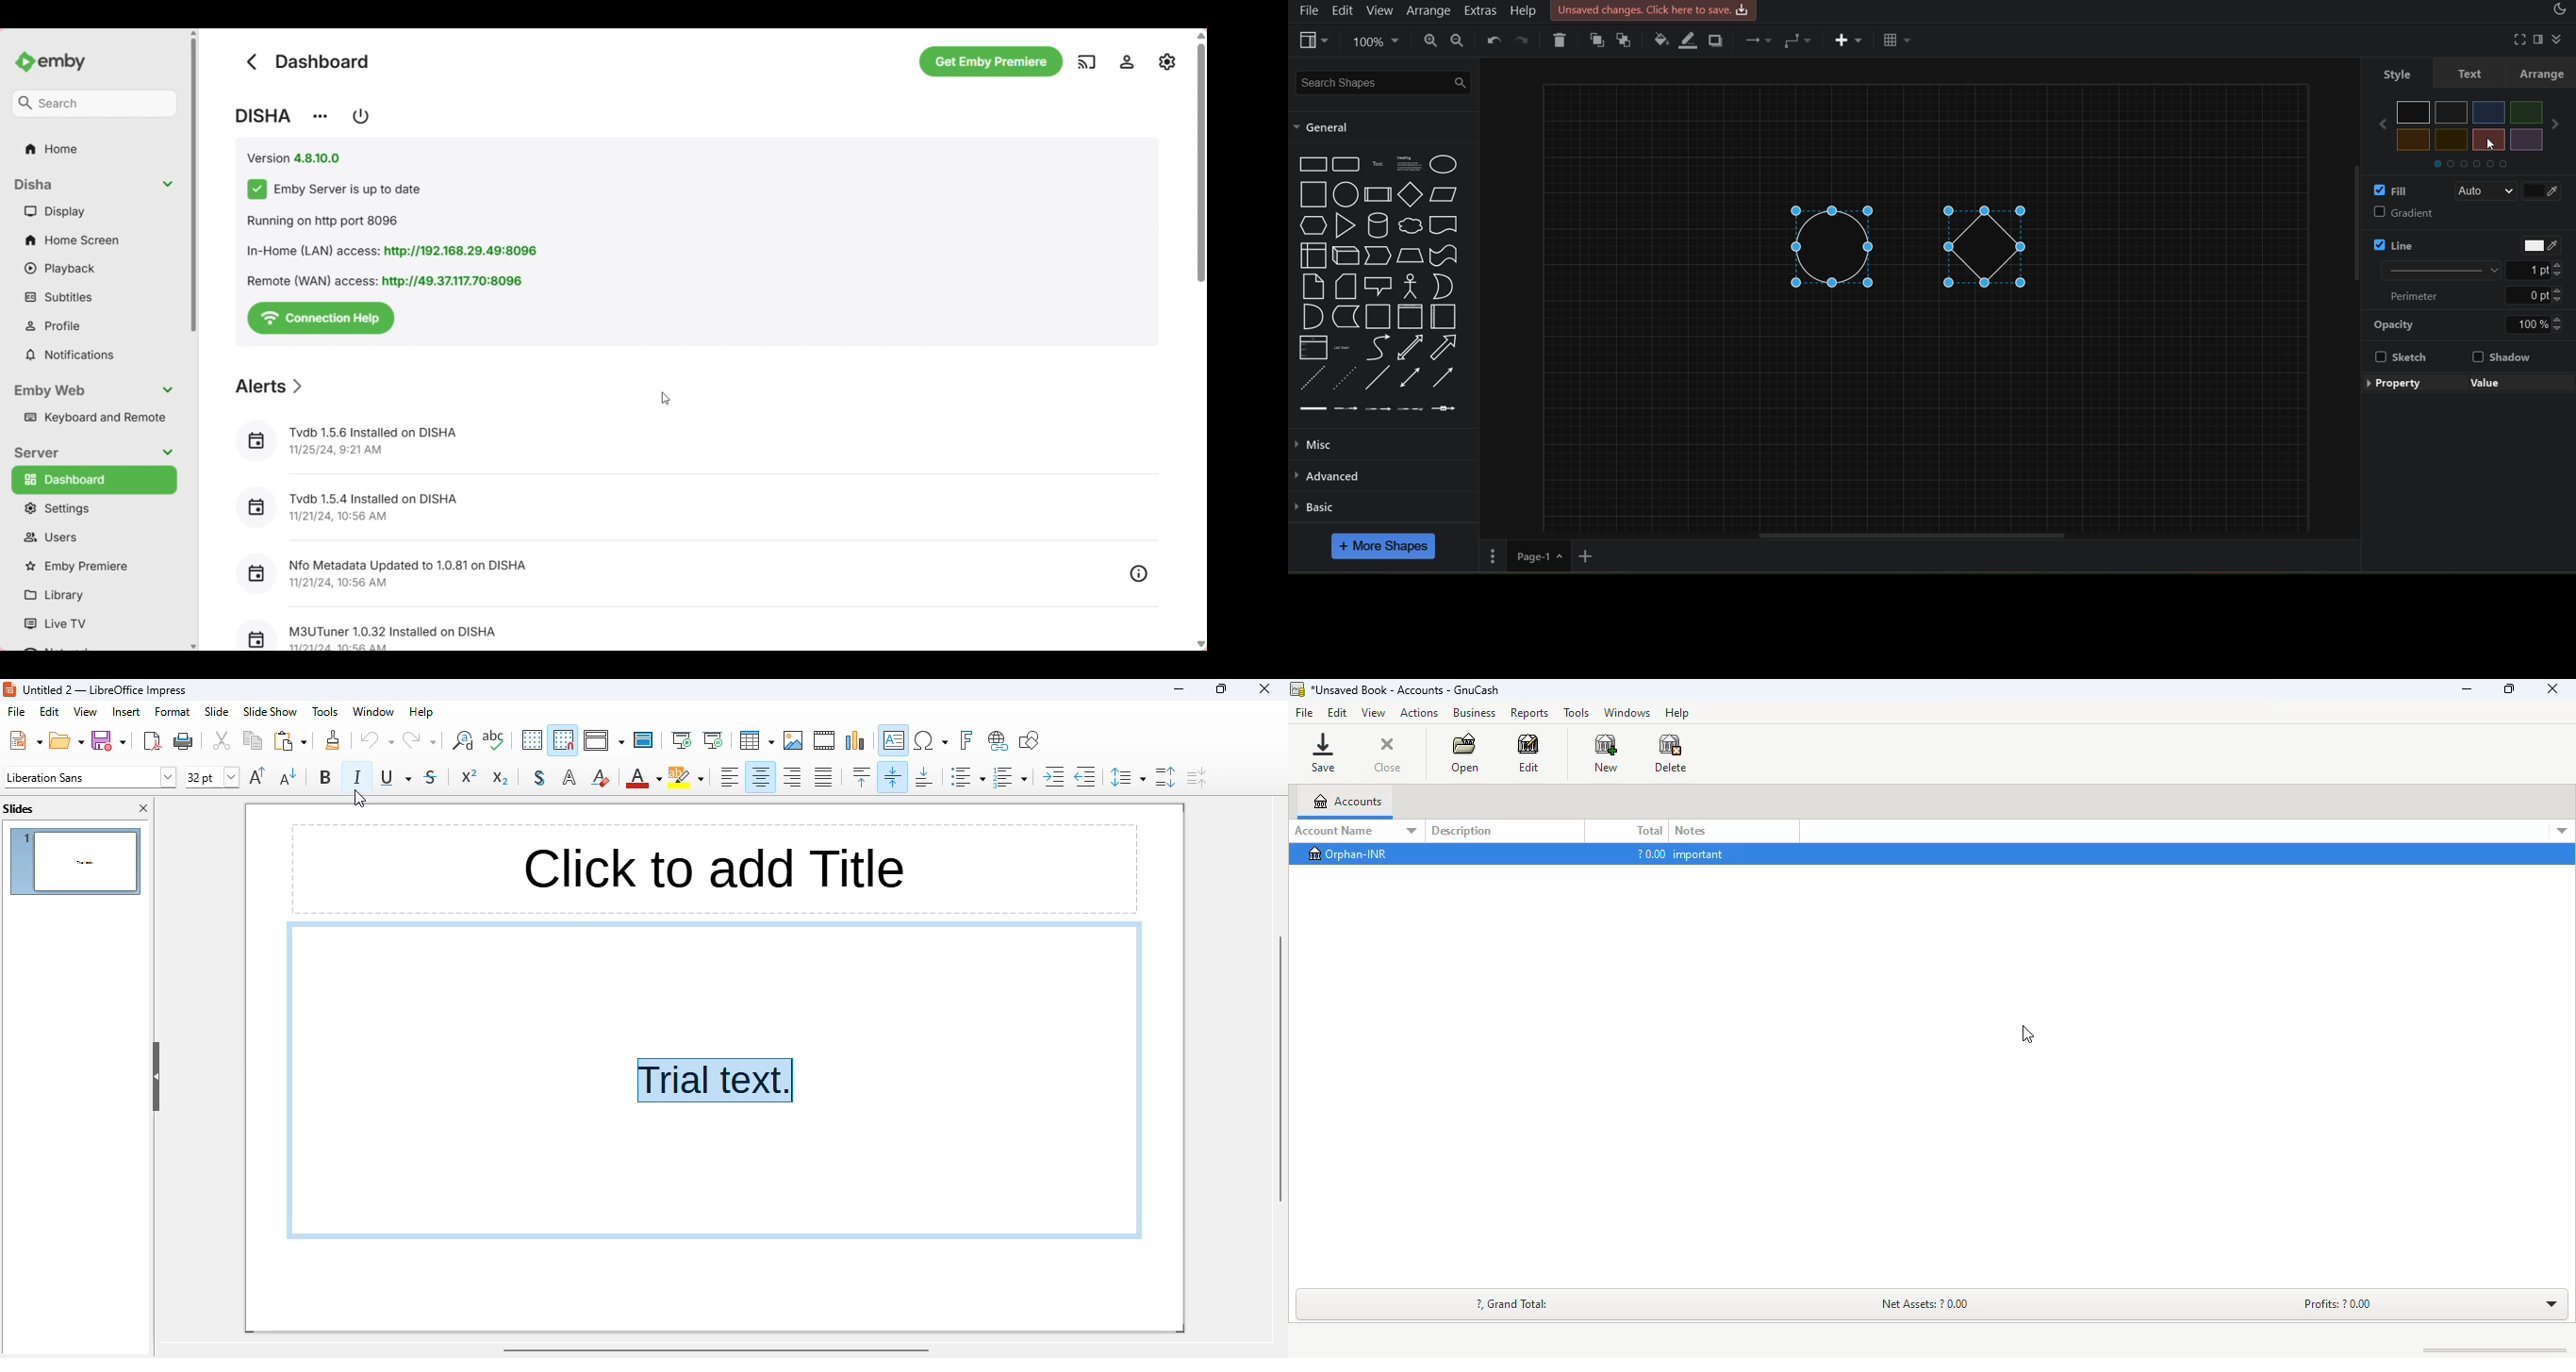  I want to click on display views, so click(603, 740).